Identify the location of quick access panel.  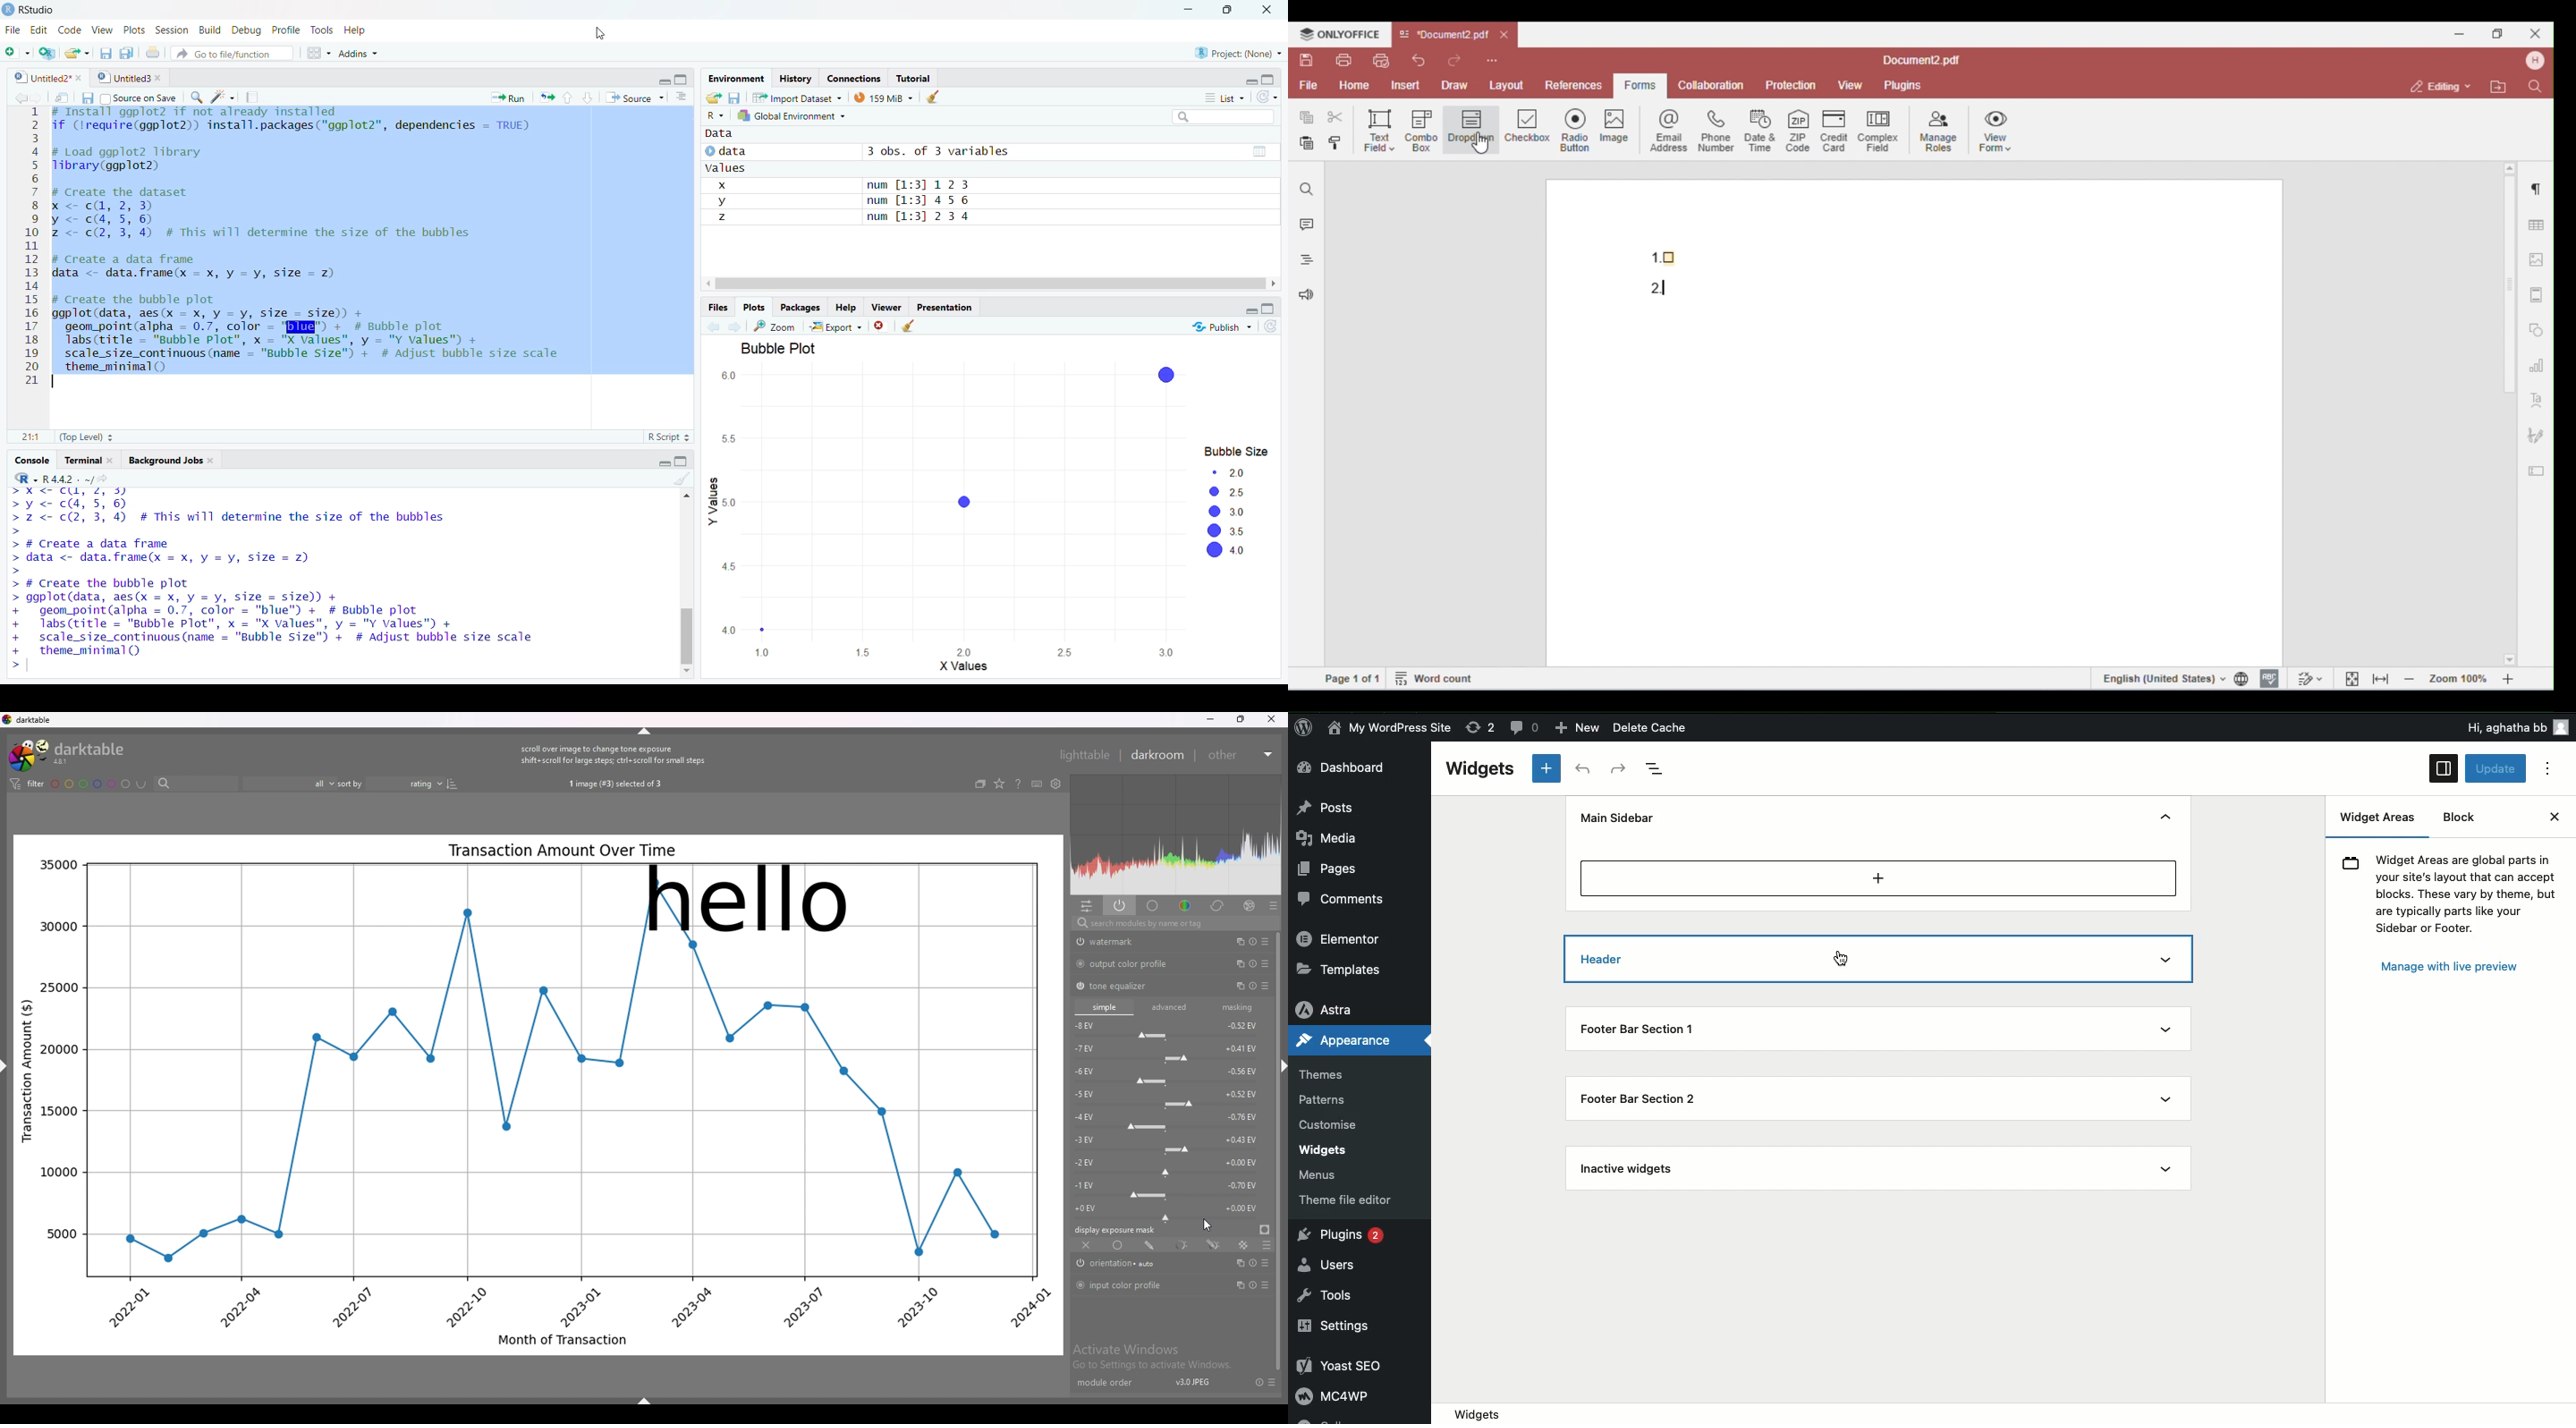
(1087, 907).